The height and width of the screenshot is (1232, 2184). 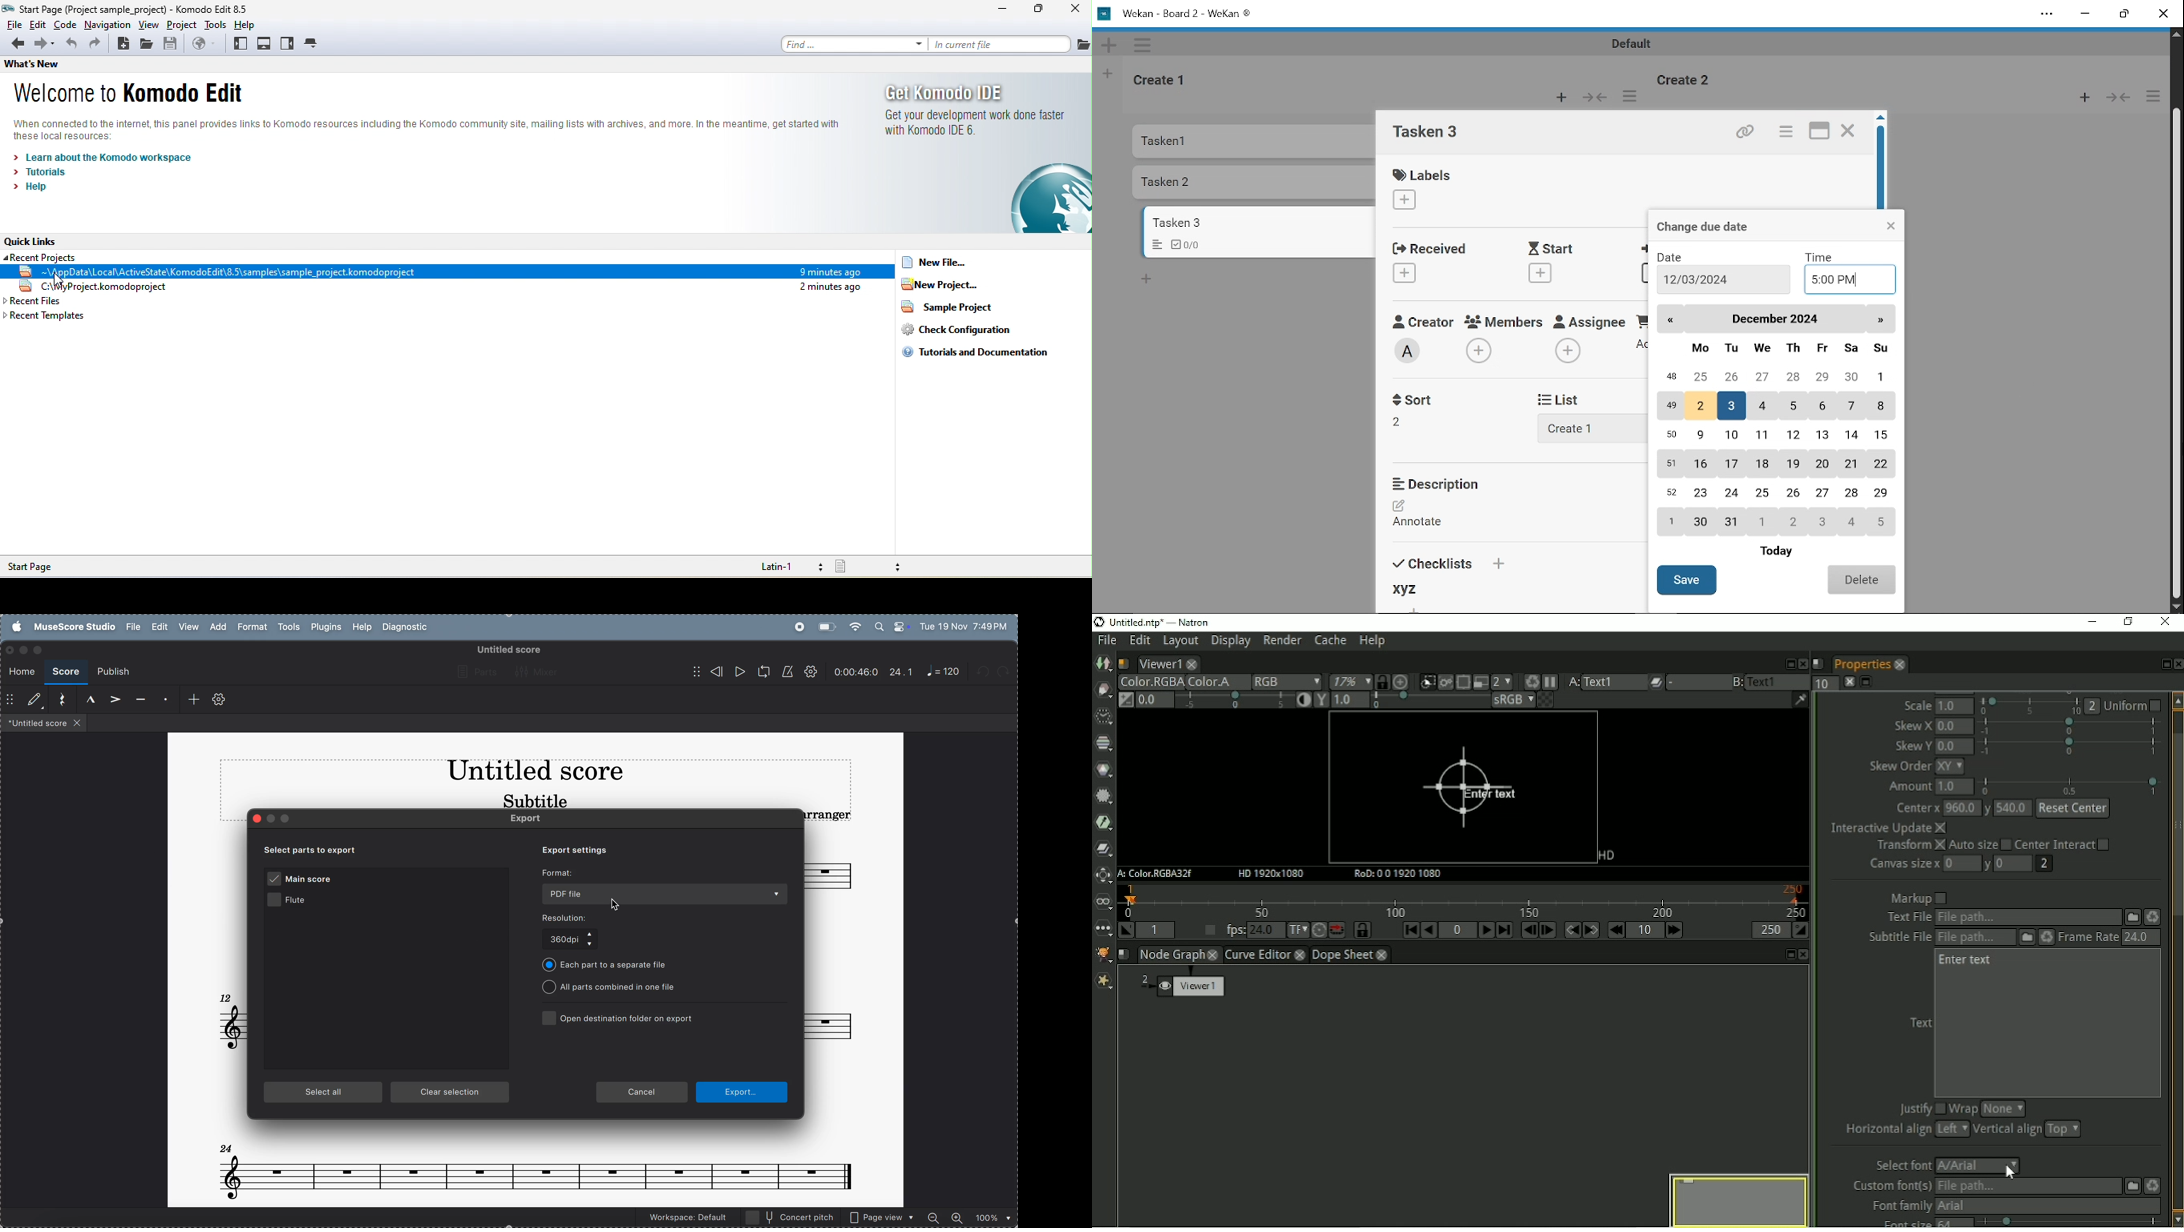 What do you see at coordinates (1955, 788) in the screenshot?
I see `1.0` at bounding box center [1955, 788].